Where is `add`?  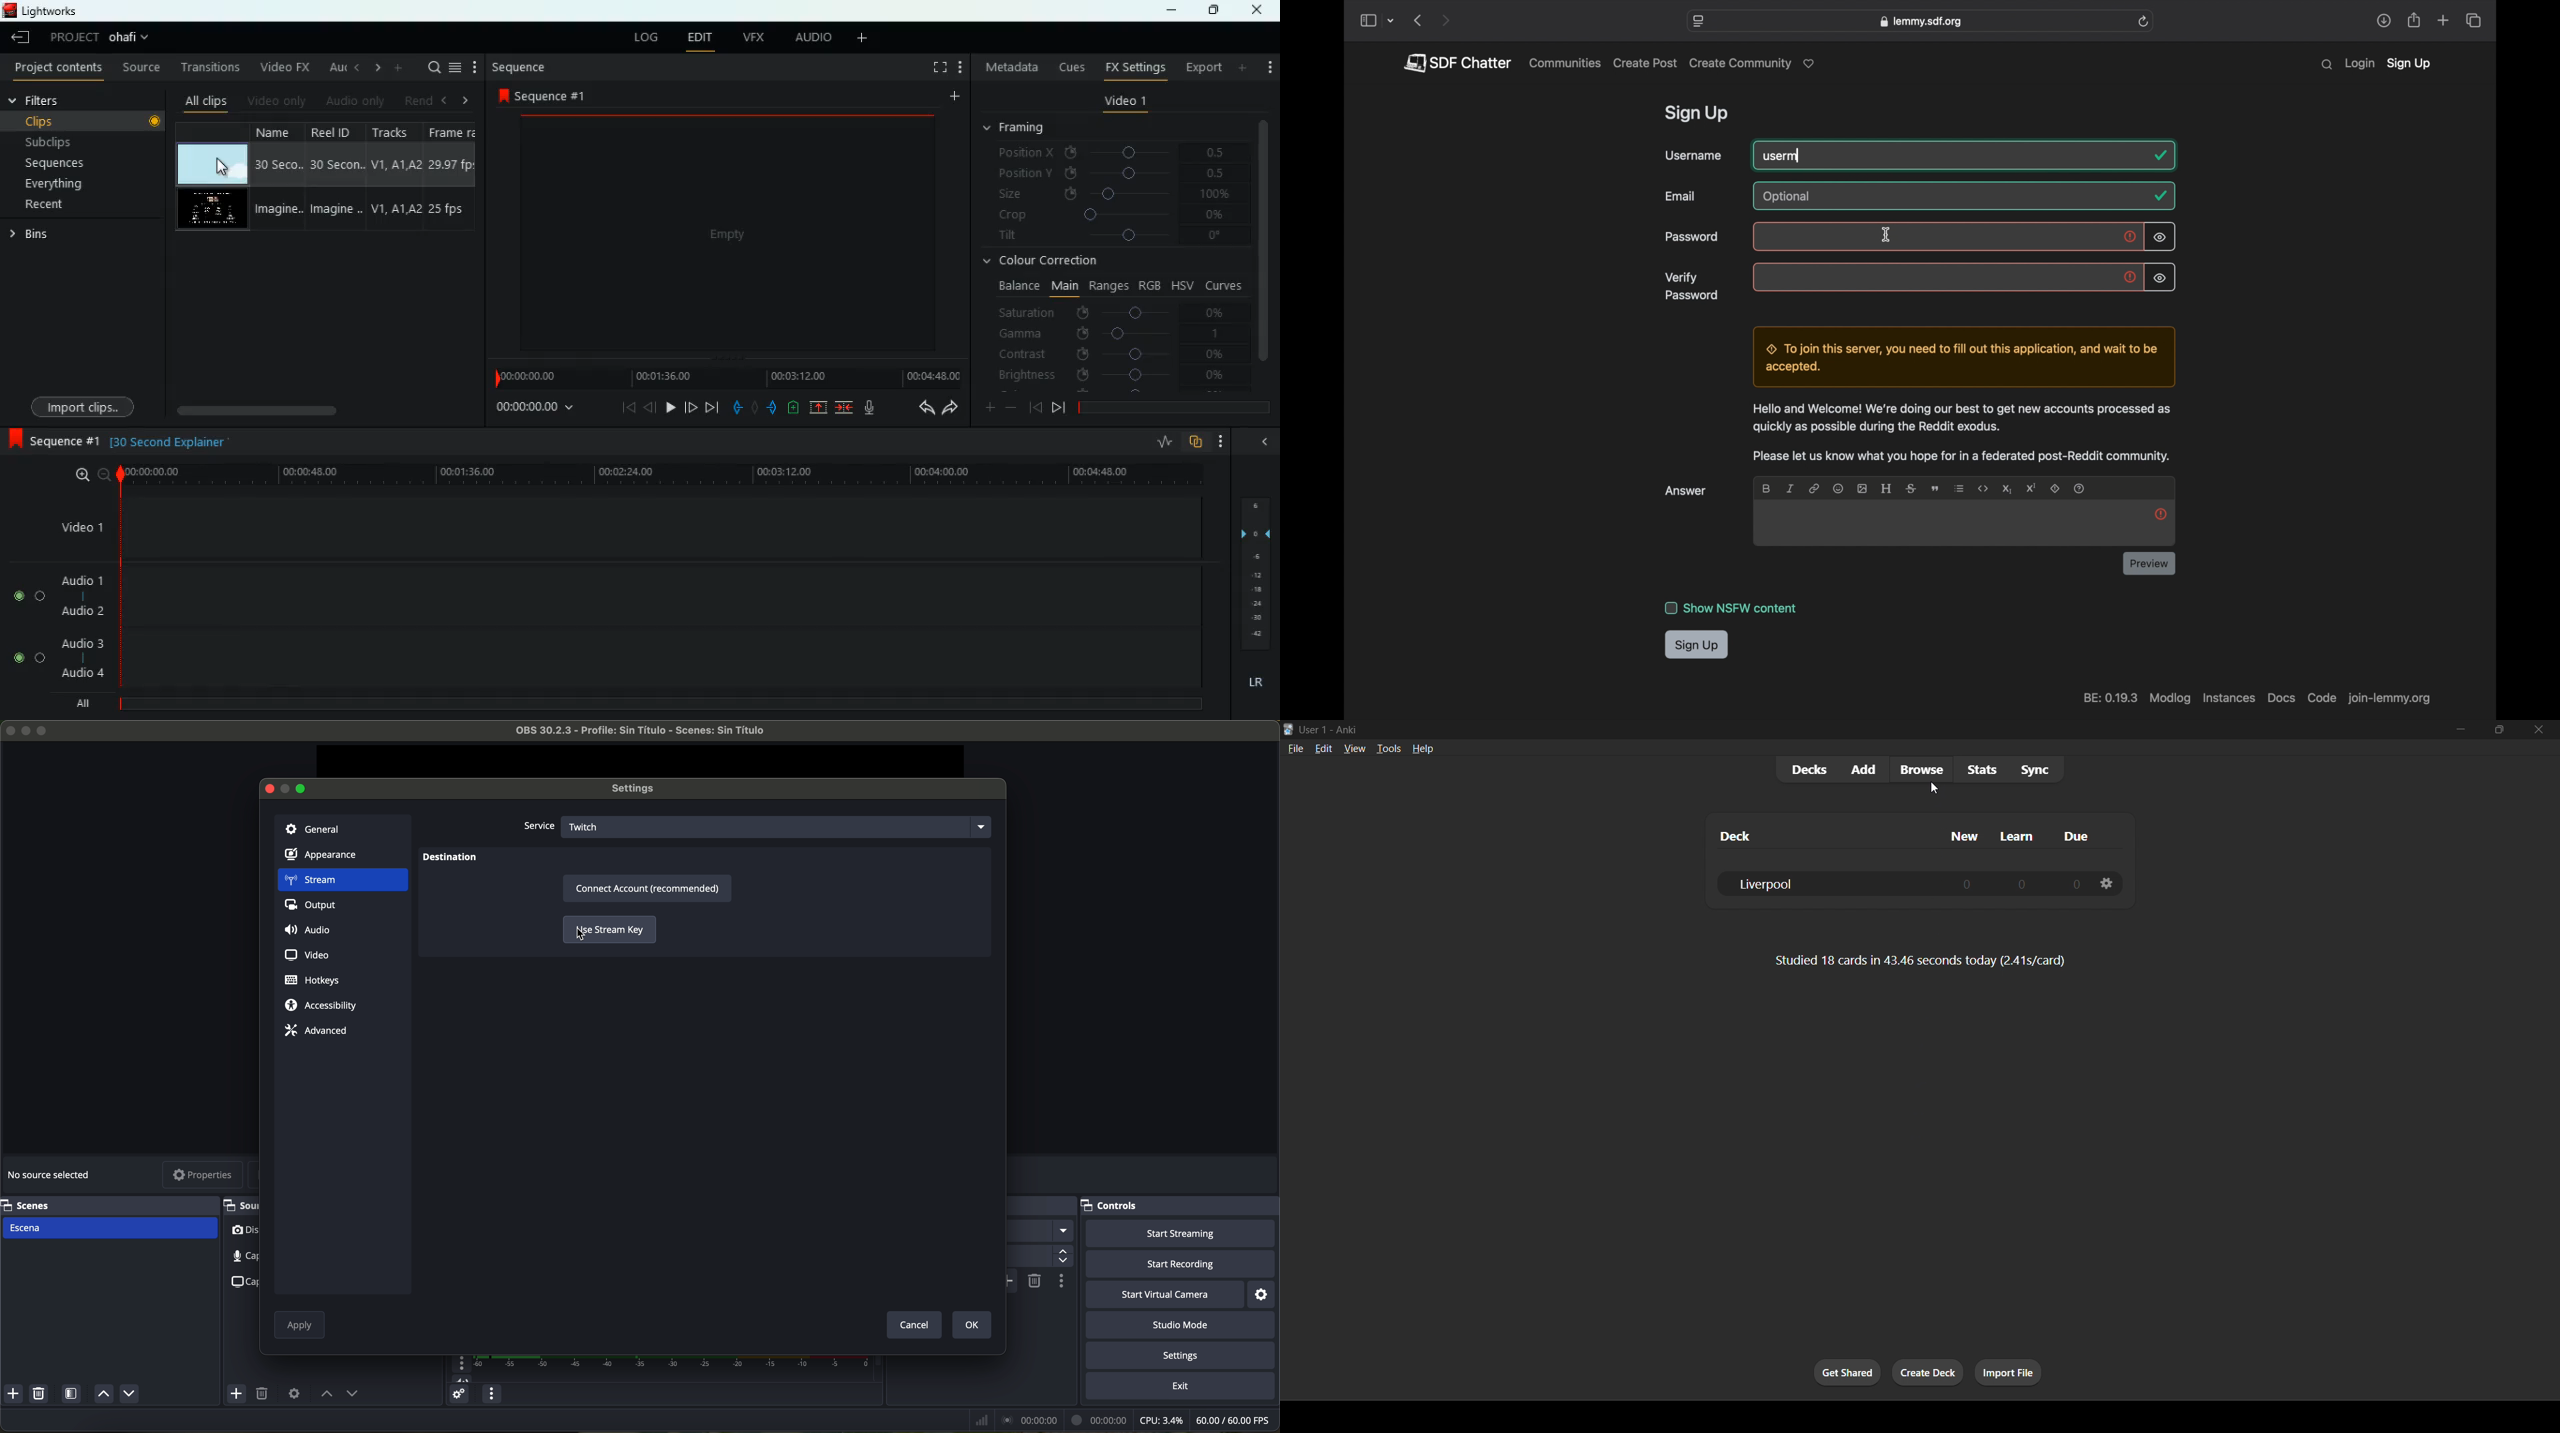 add is located at coordinates (960, 67).